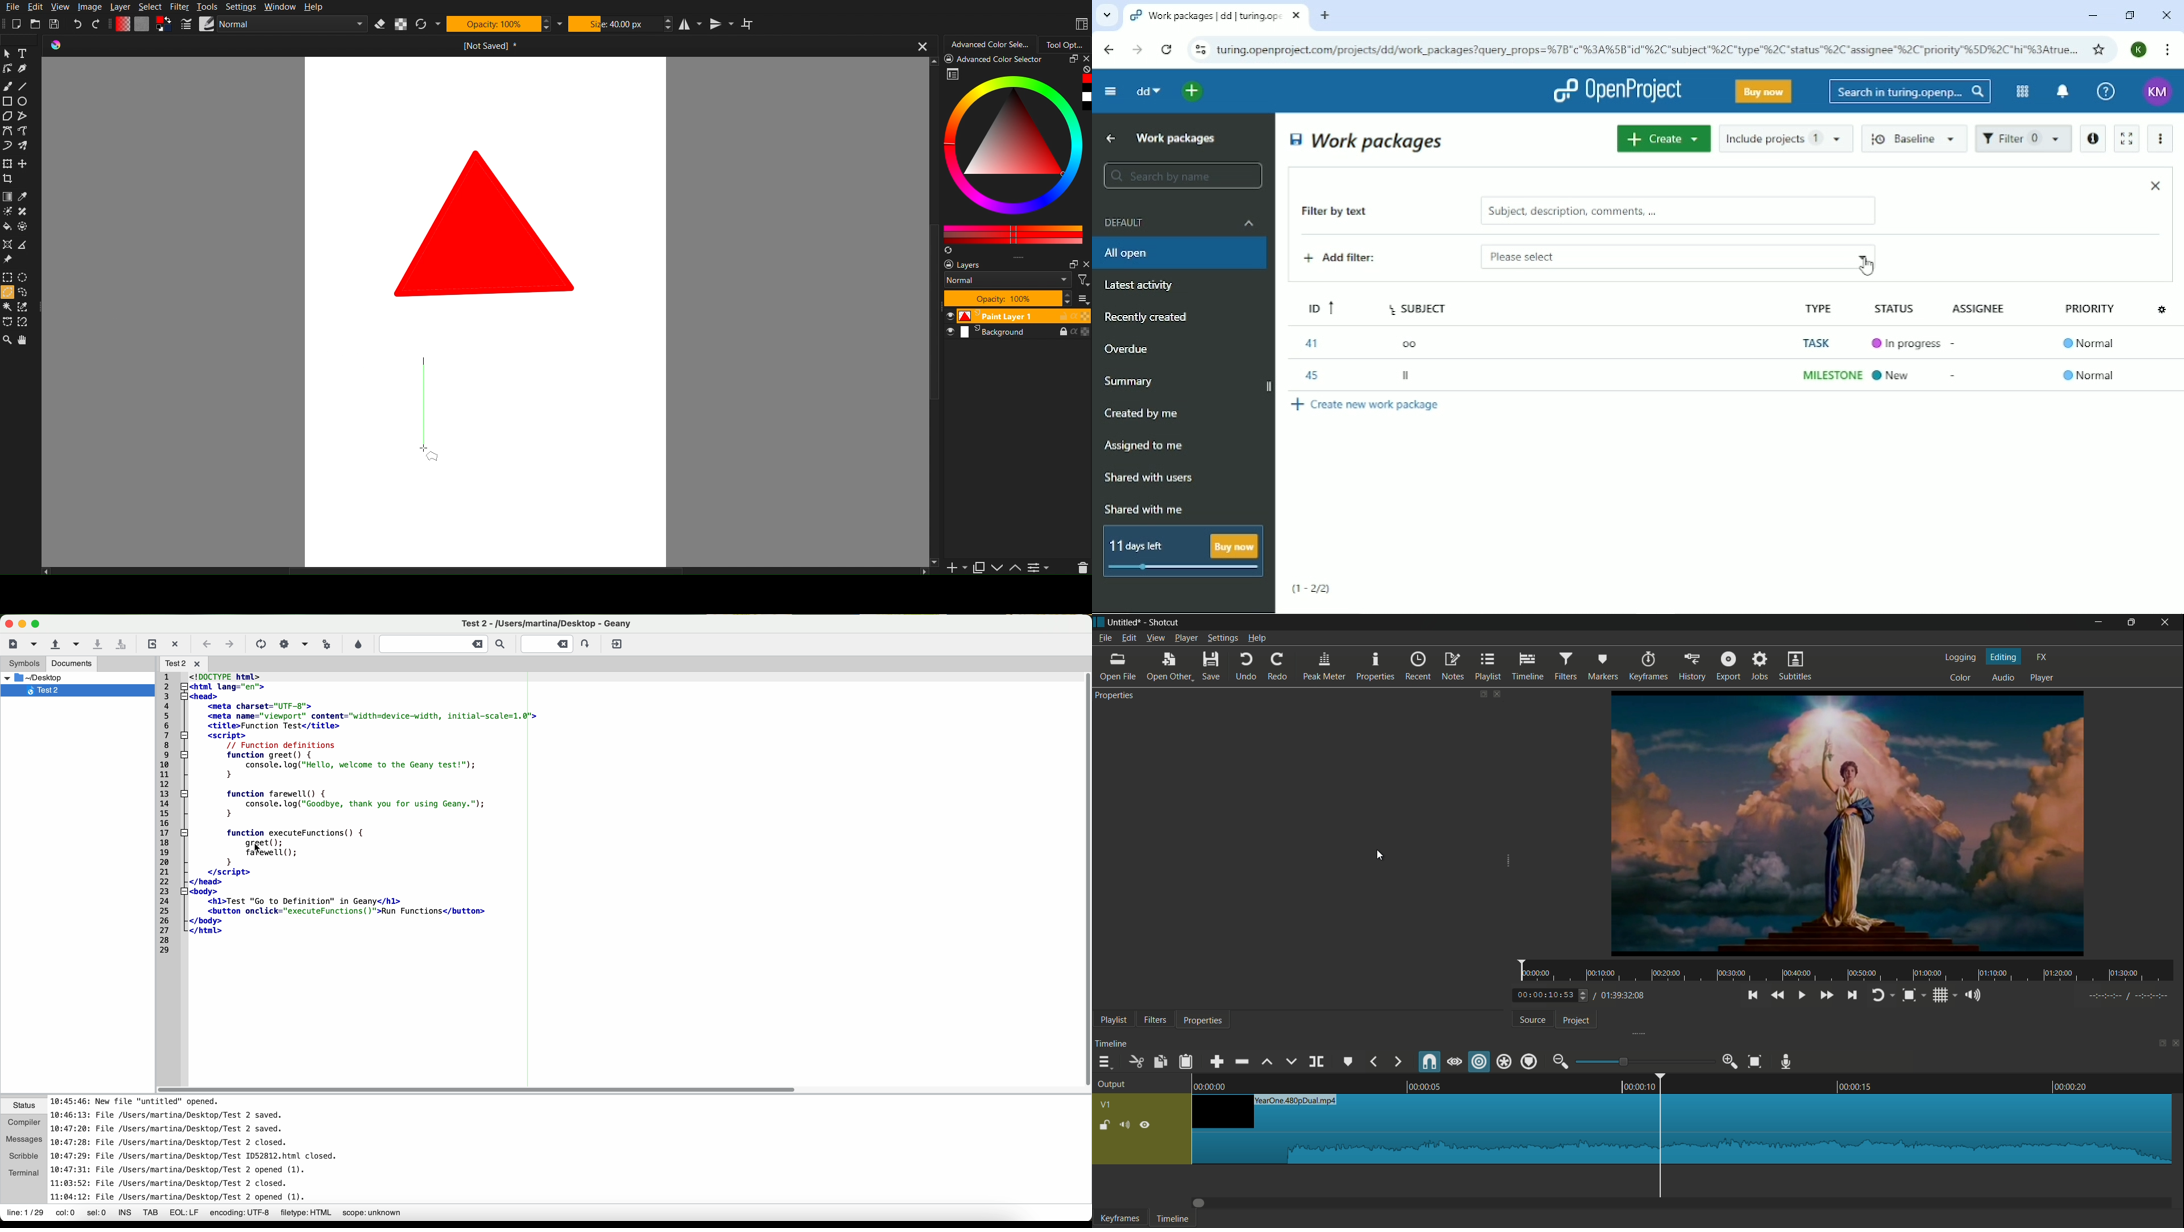 This screenshot has height=1232, width=2184. What do you see at coordinates (1374, 1062) in the screenshot?
I see `previous marker` at bounding box center [1374, 1062].